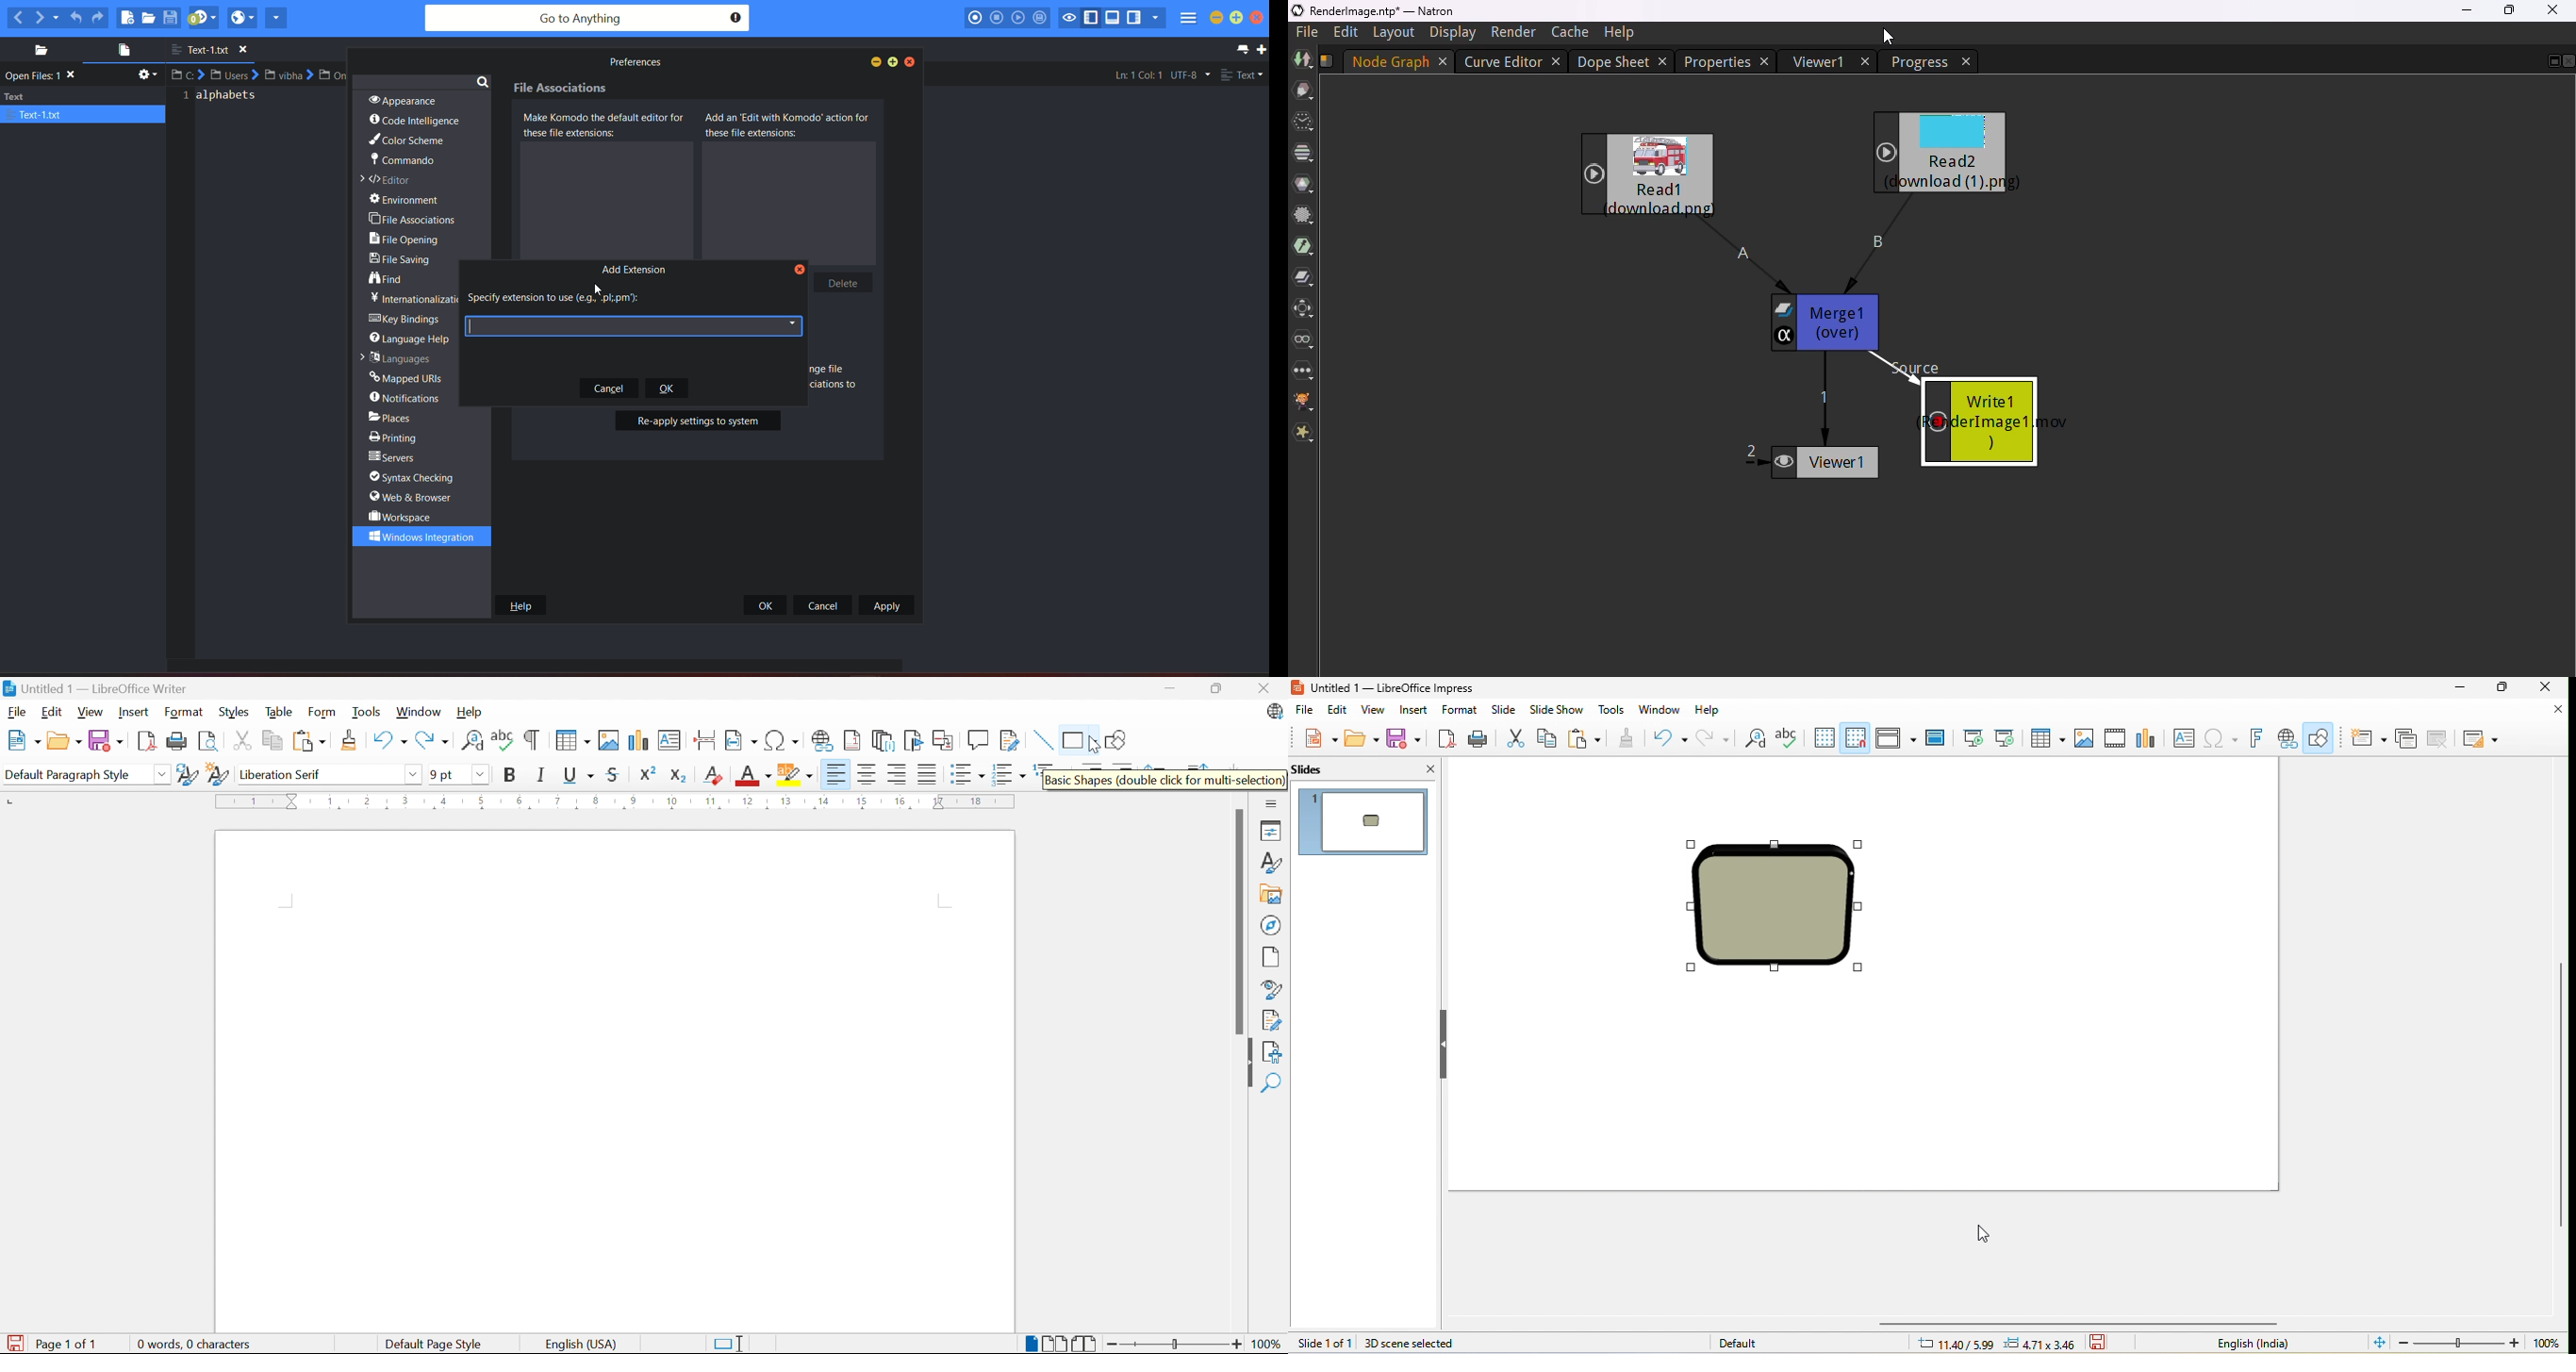 The width and height of the screenshot is (2576, 1372). Describe the element at coordinates (2044, 1343) in the screenshot. I see `4.71 x 3.46` at that location.